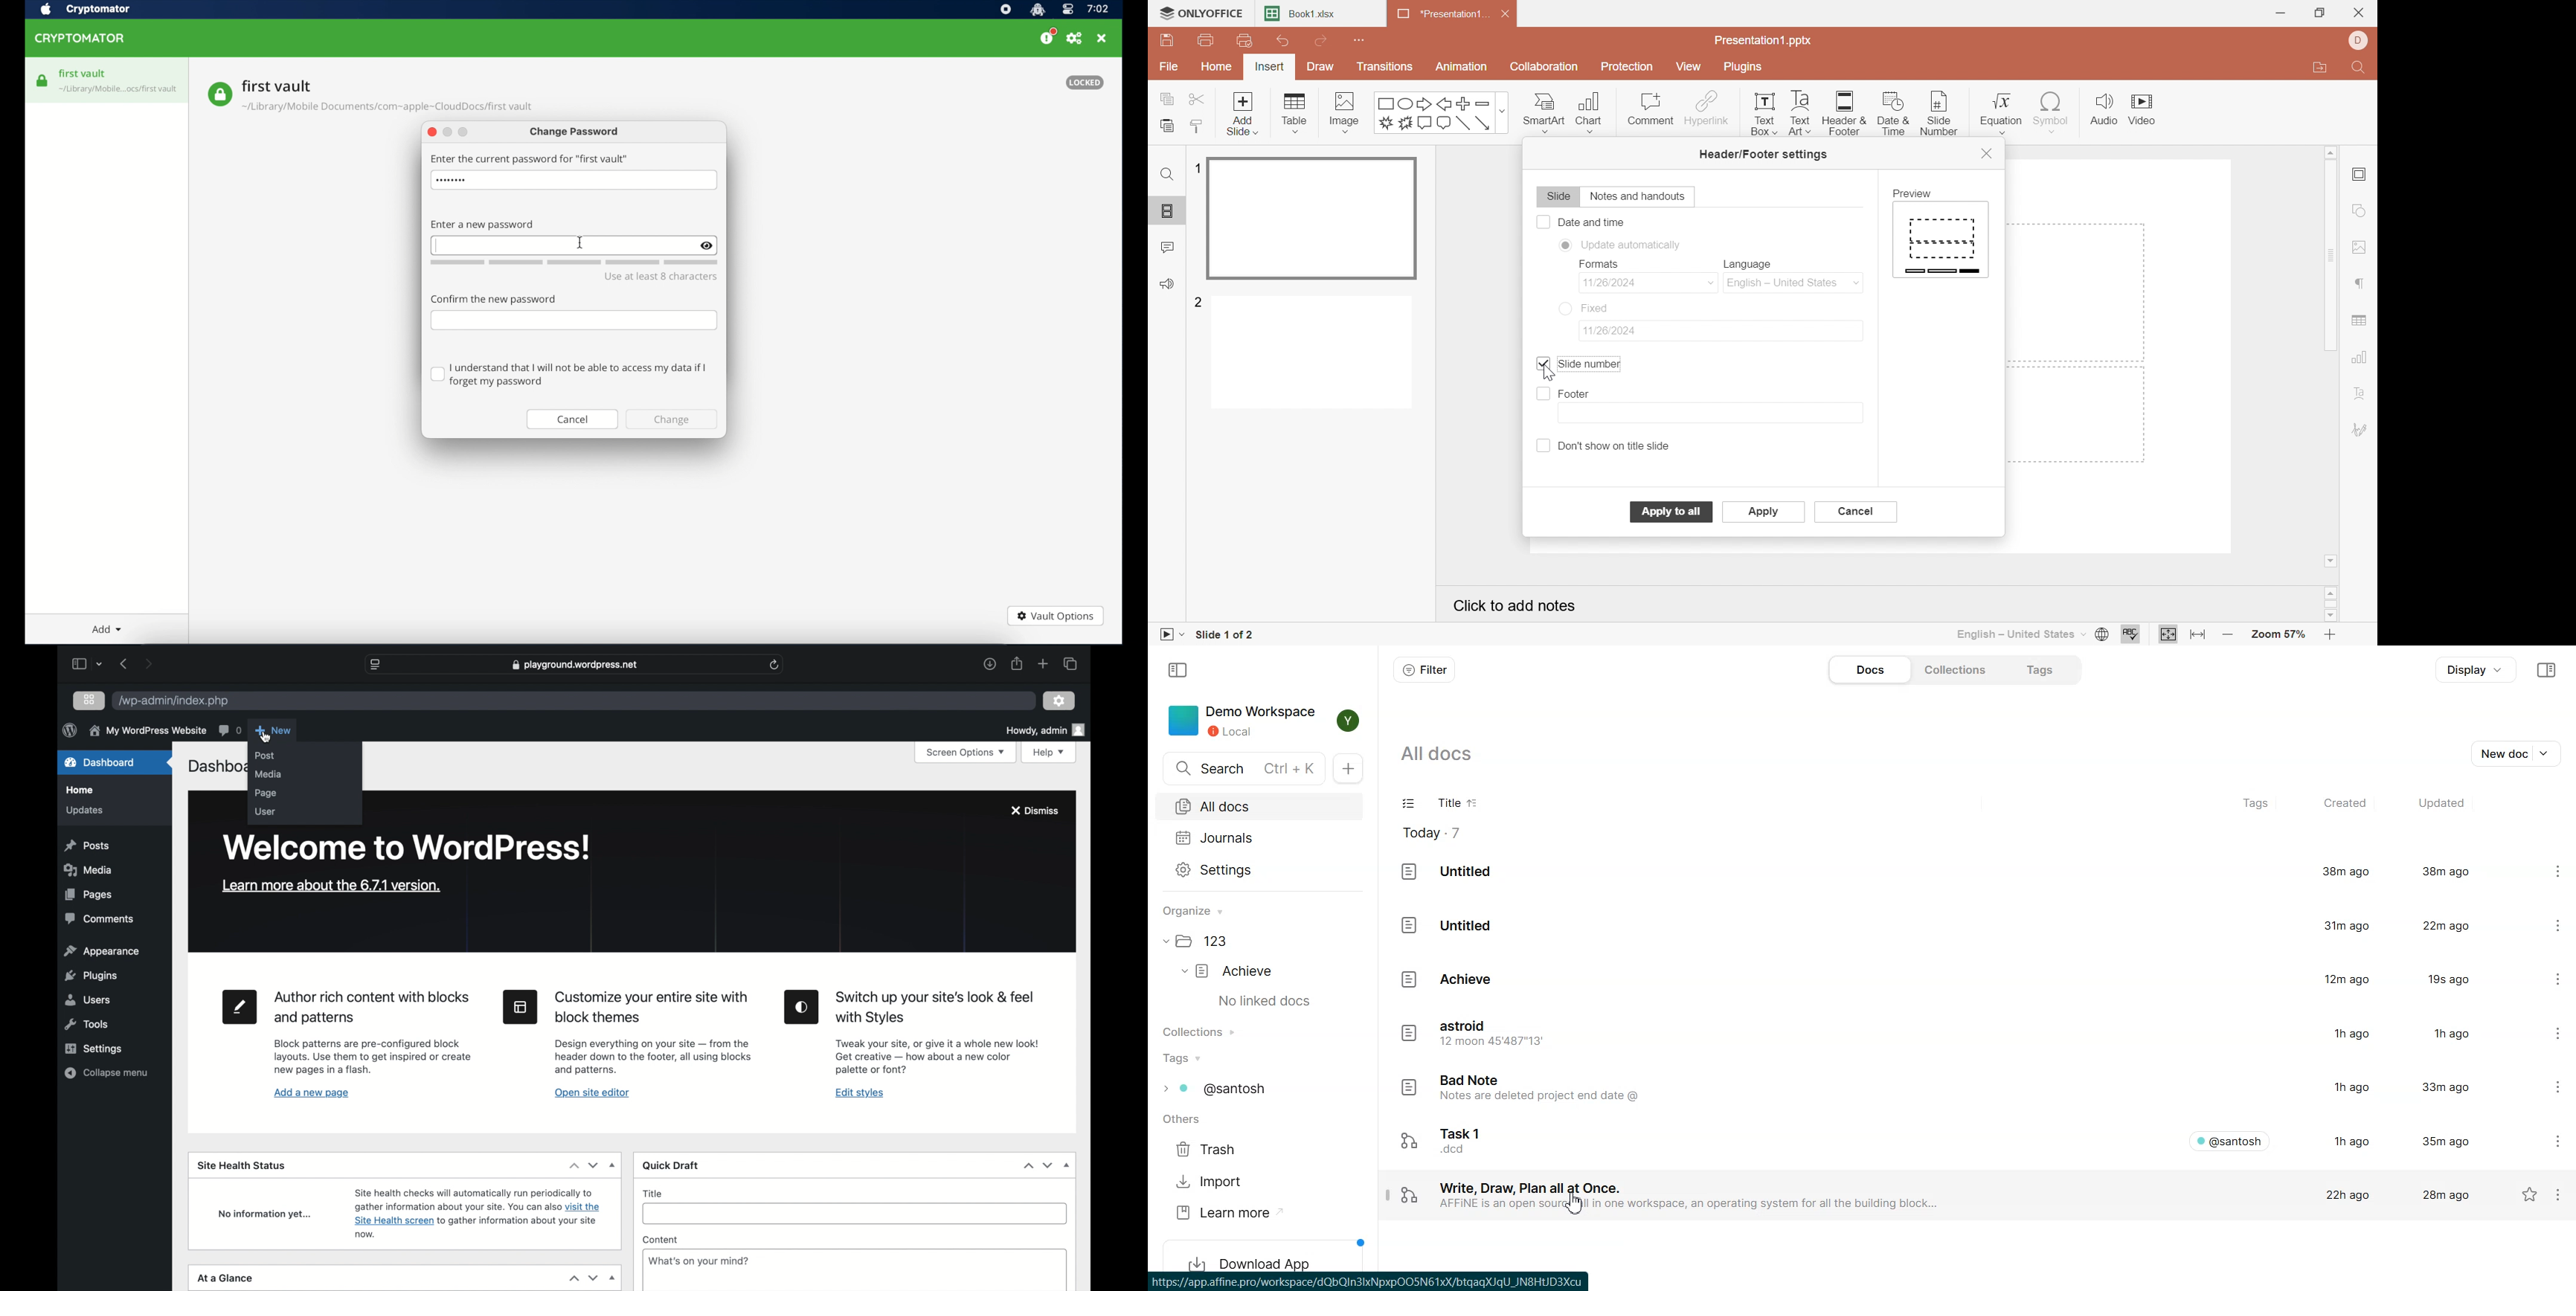 The height and width of the screenshot is (1316, 2576). What do you see at coordinates (1752, 264) in the screenshot?
I see `Language` at bounding box center [1752, 264].